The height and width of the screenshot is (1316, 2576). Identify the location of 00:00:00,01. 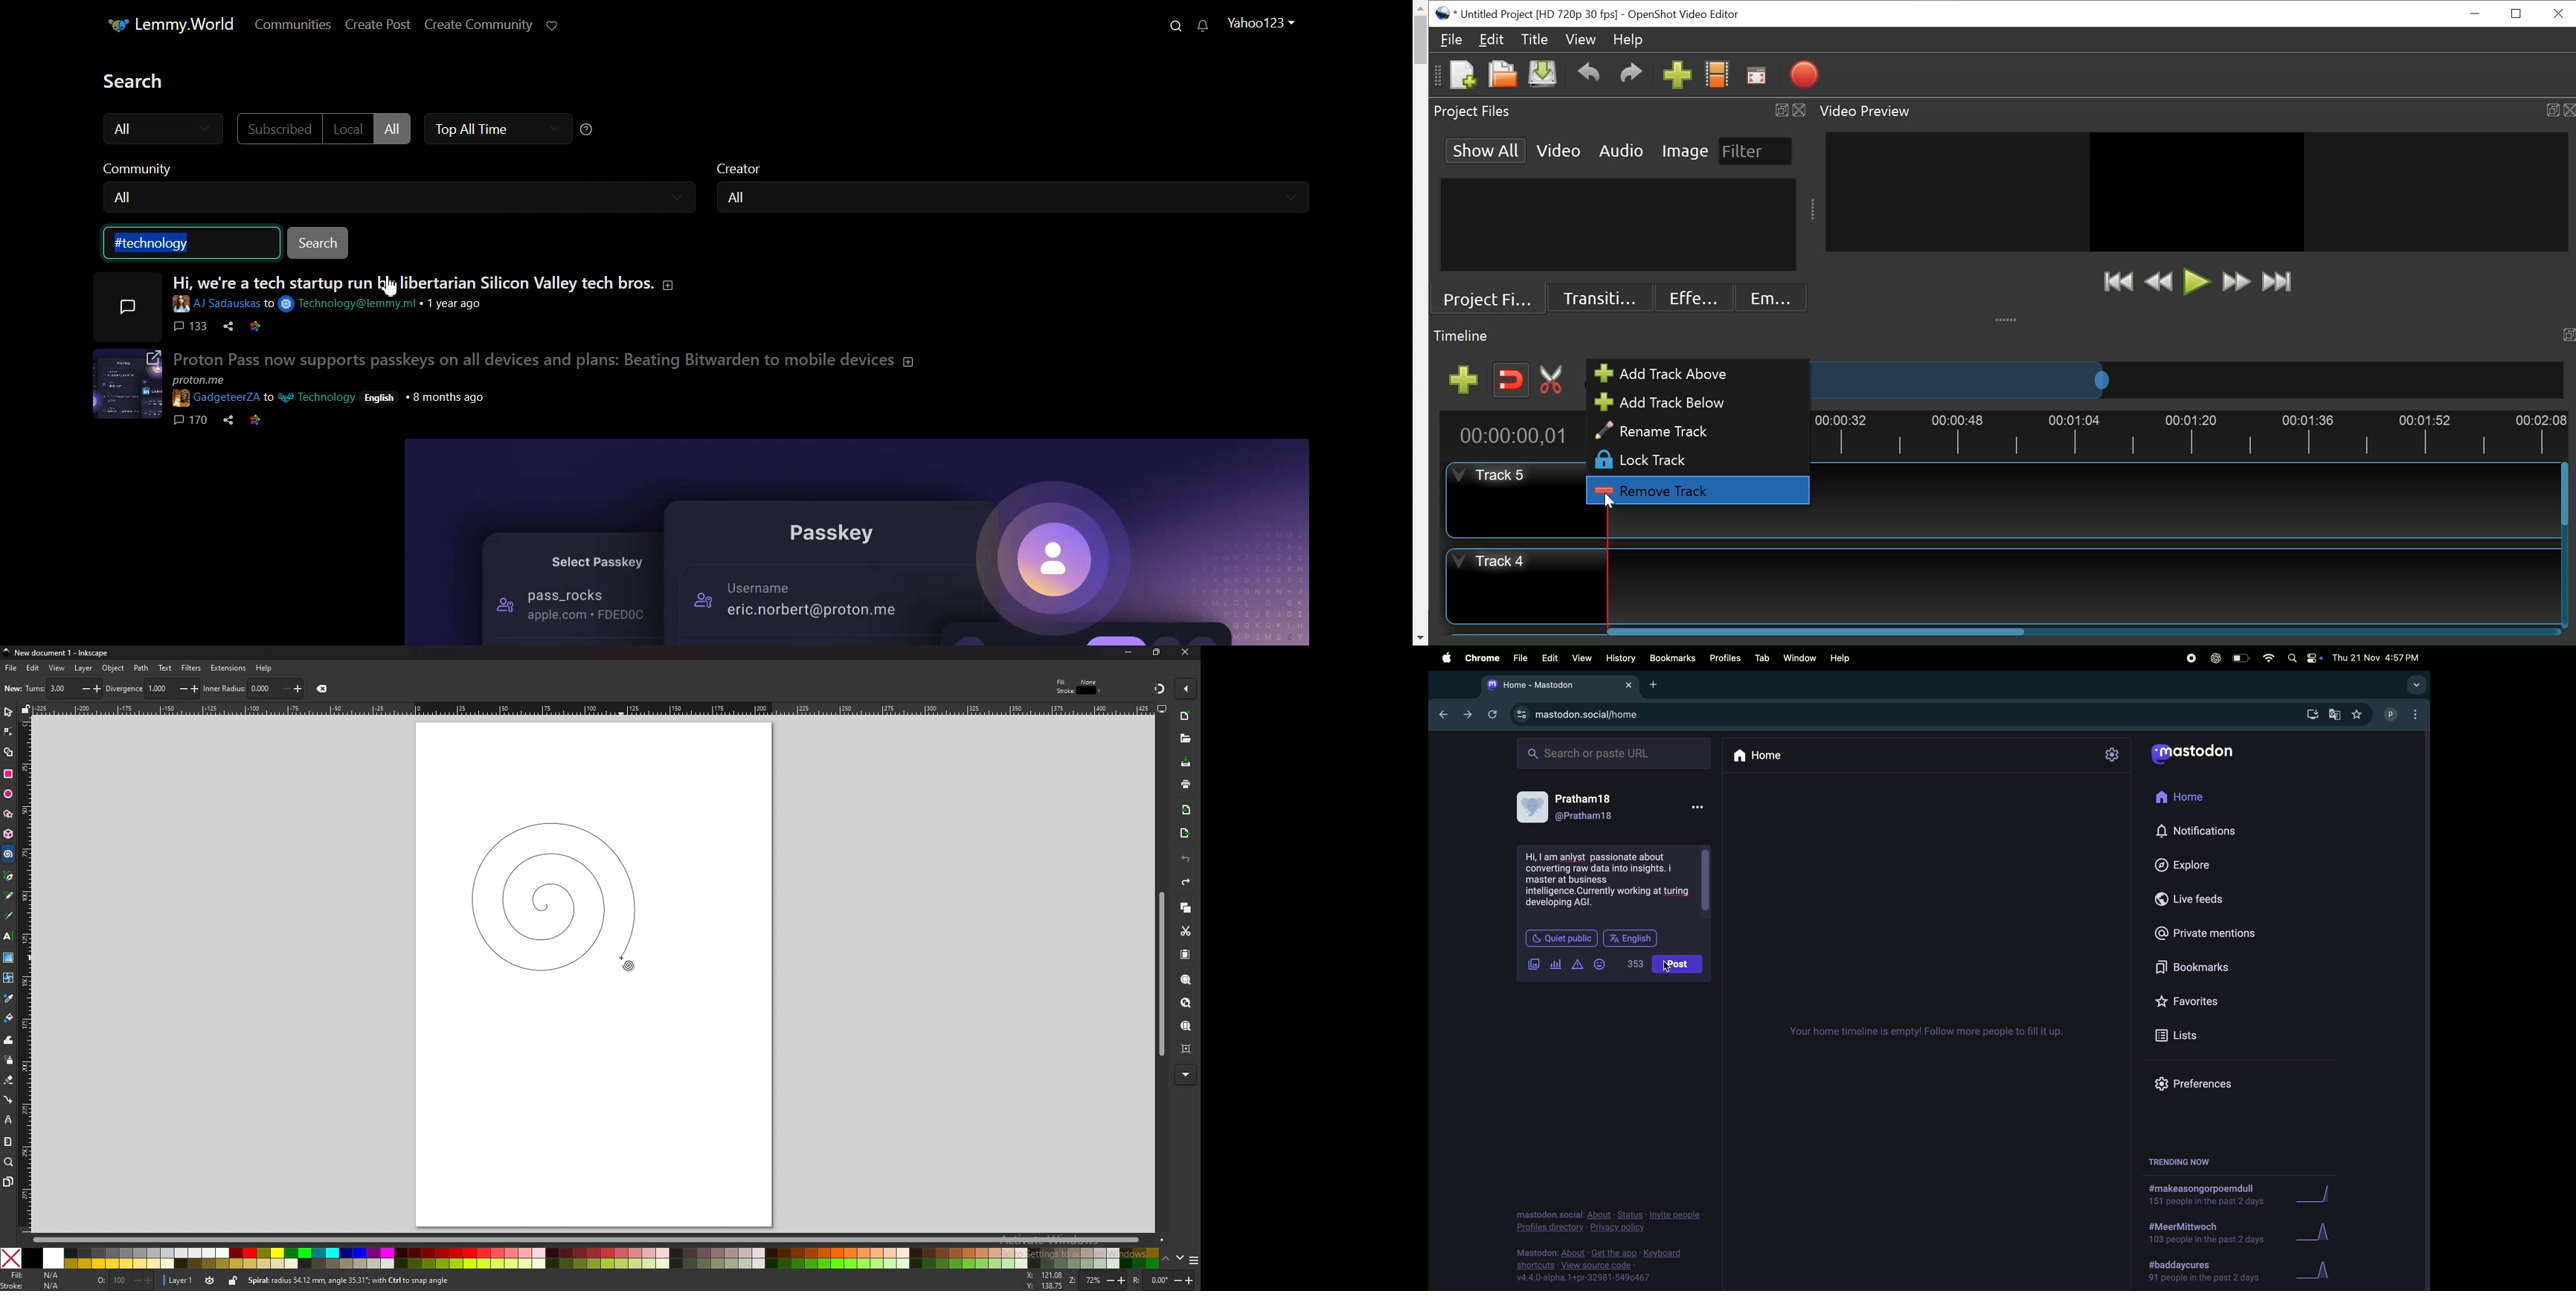
(1510, 435).